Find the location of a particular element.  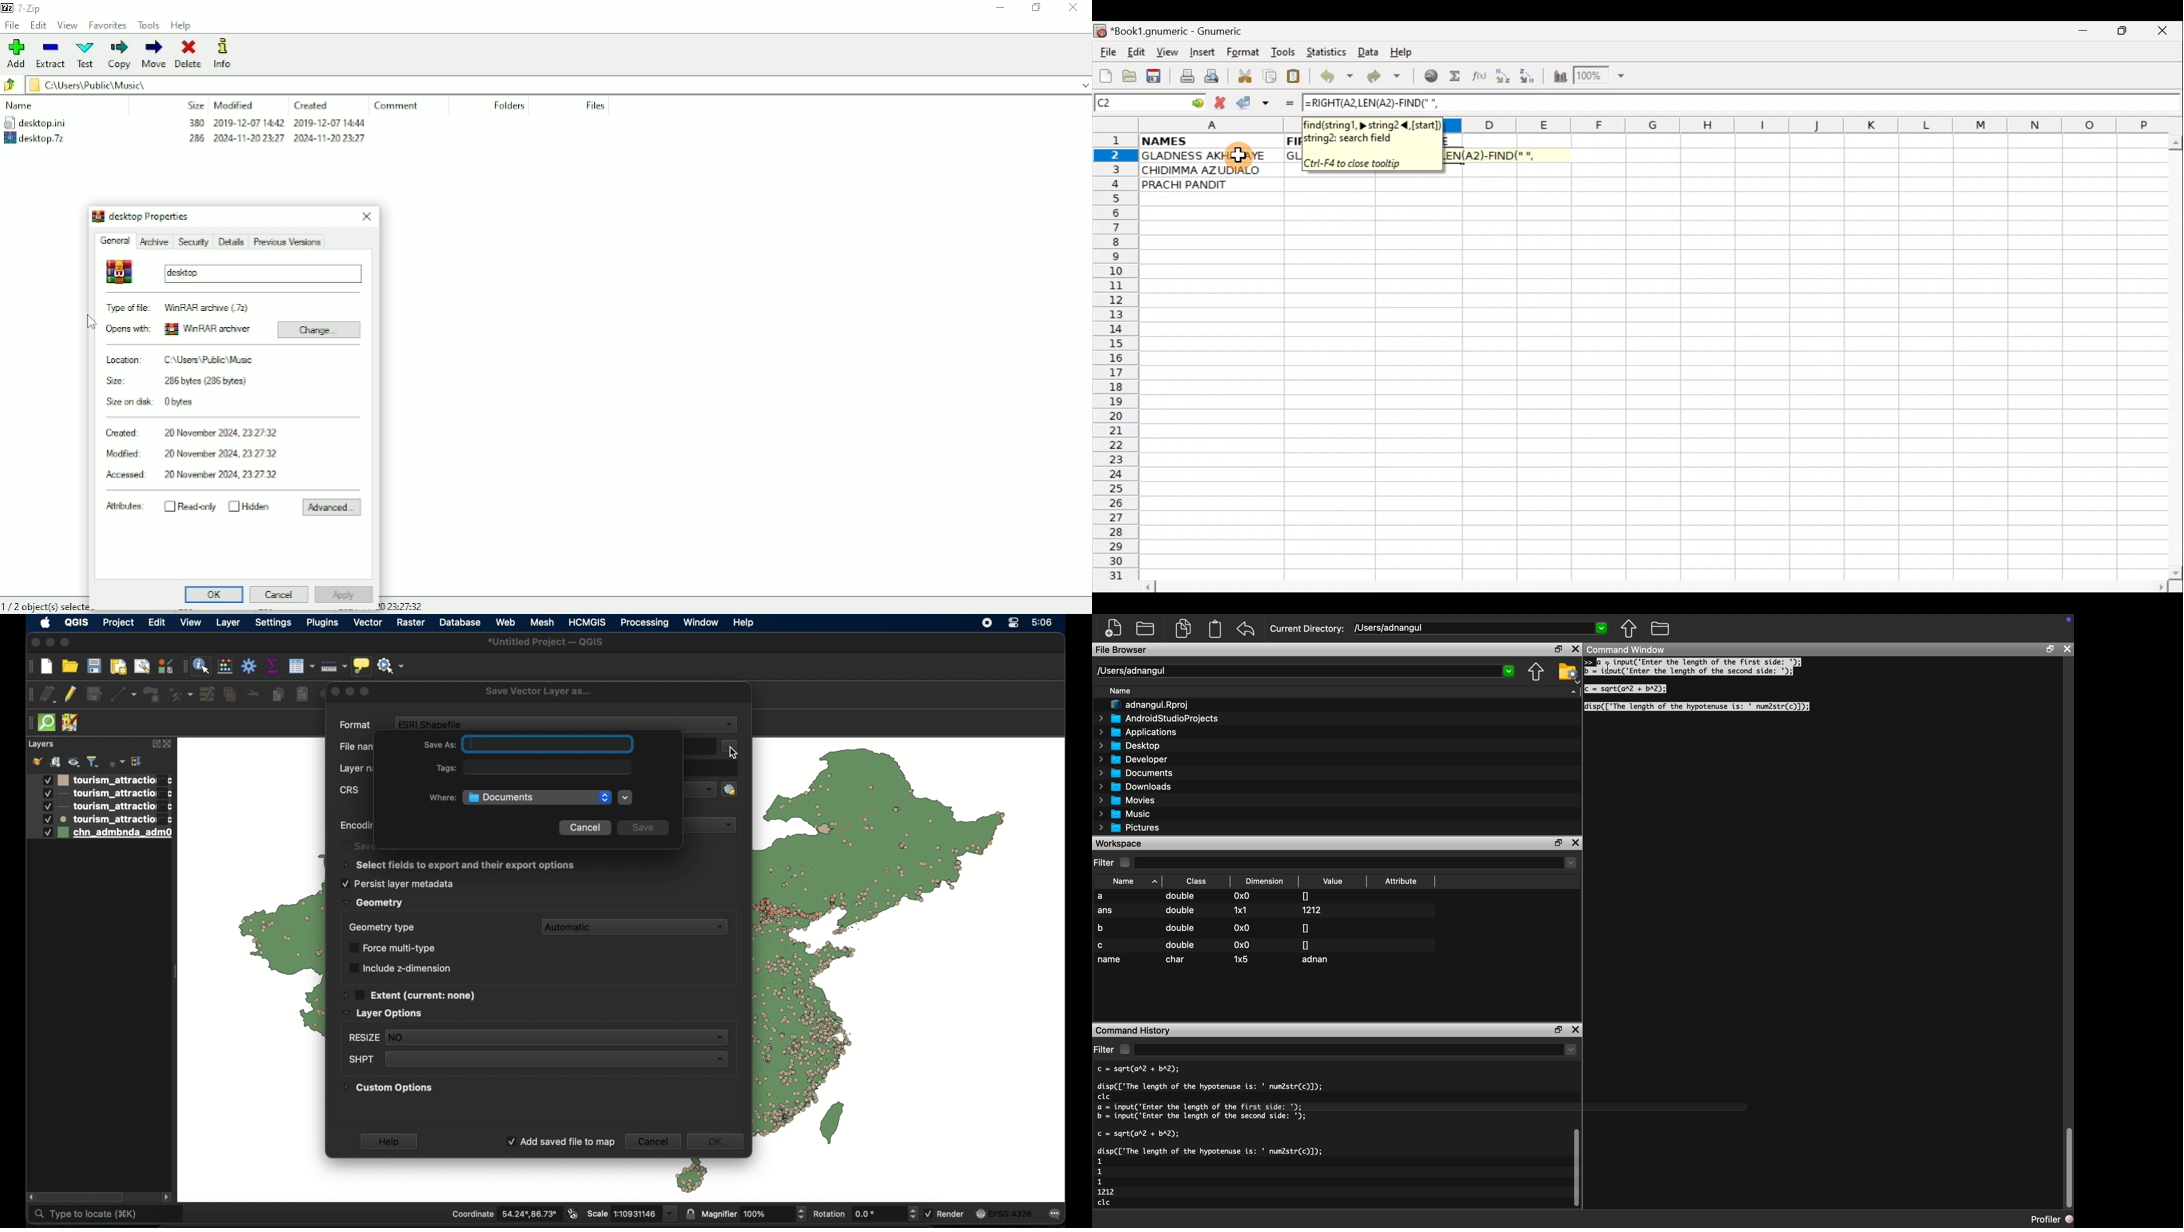

open layout manager is located at coordinates (143, 666).